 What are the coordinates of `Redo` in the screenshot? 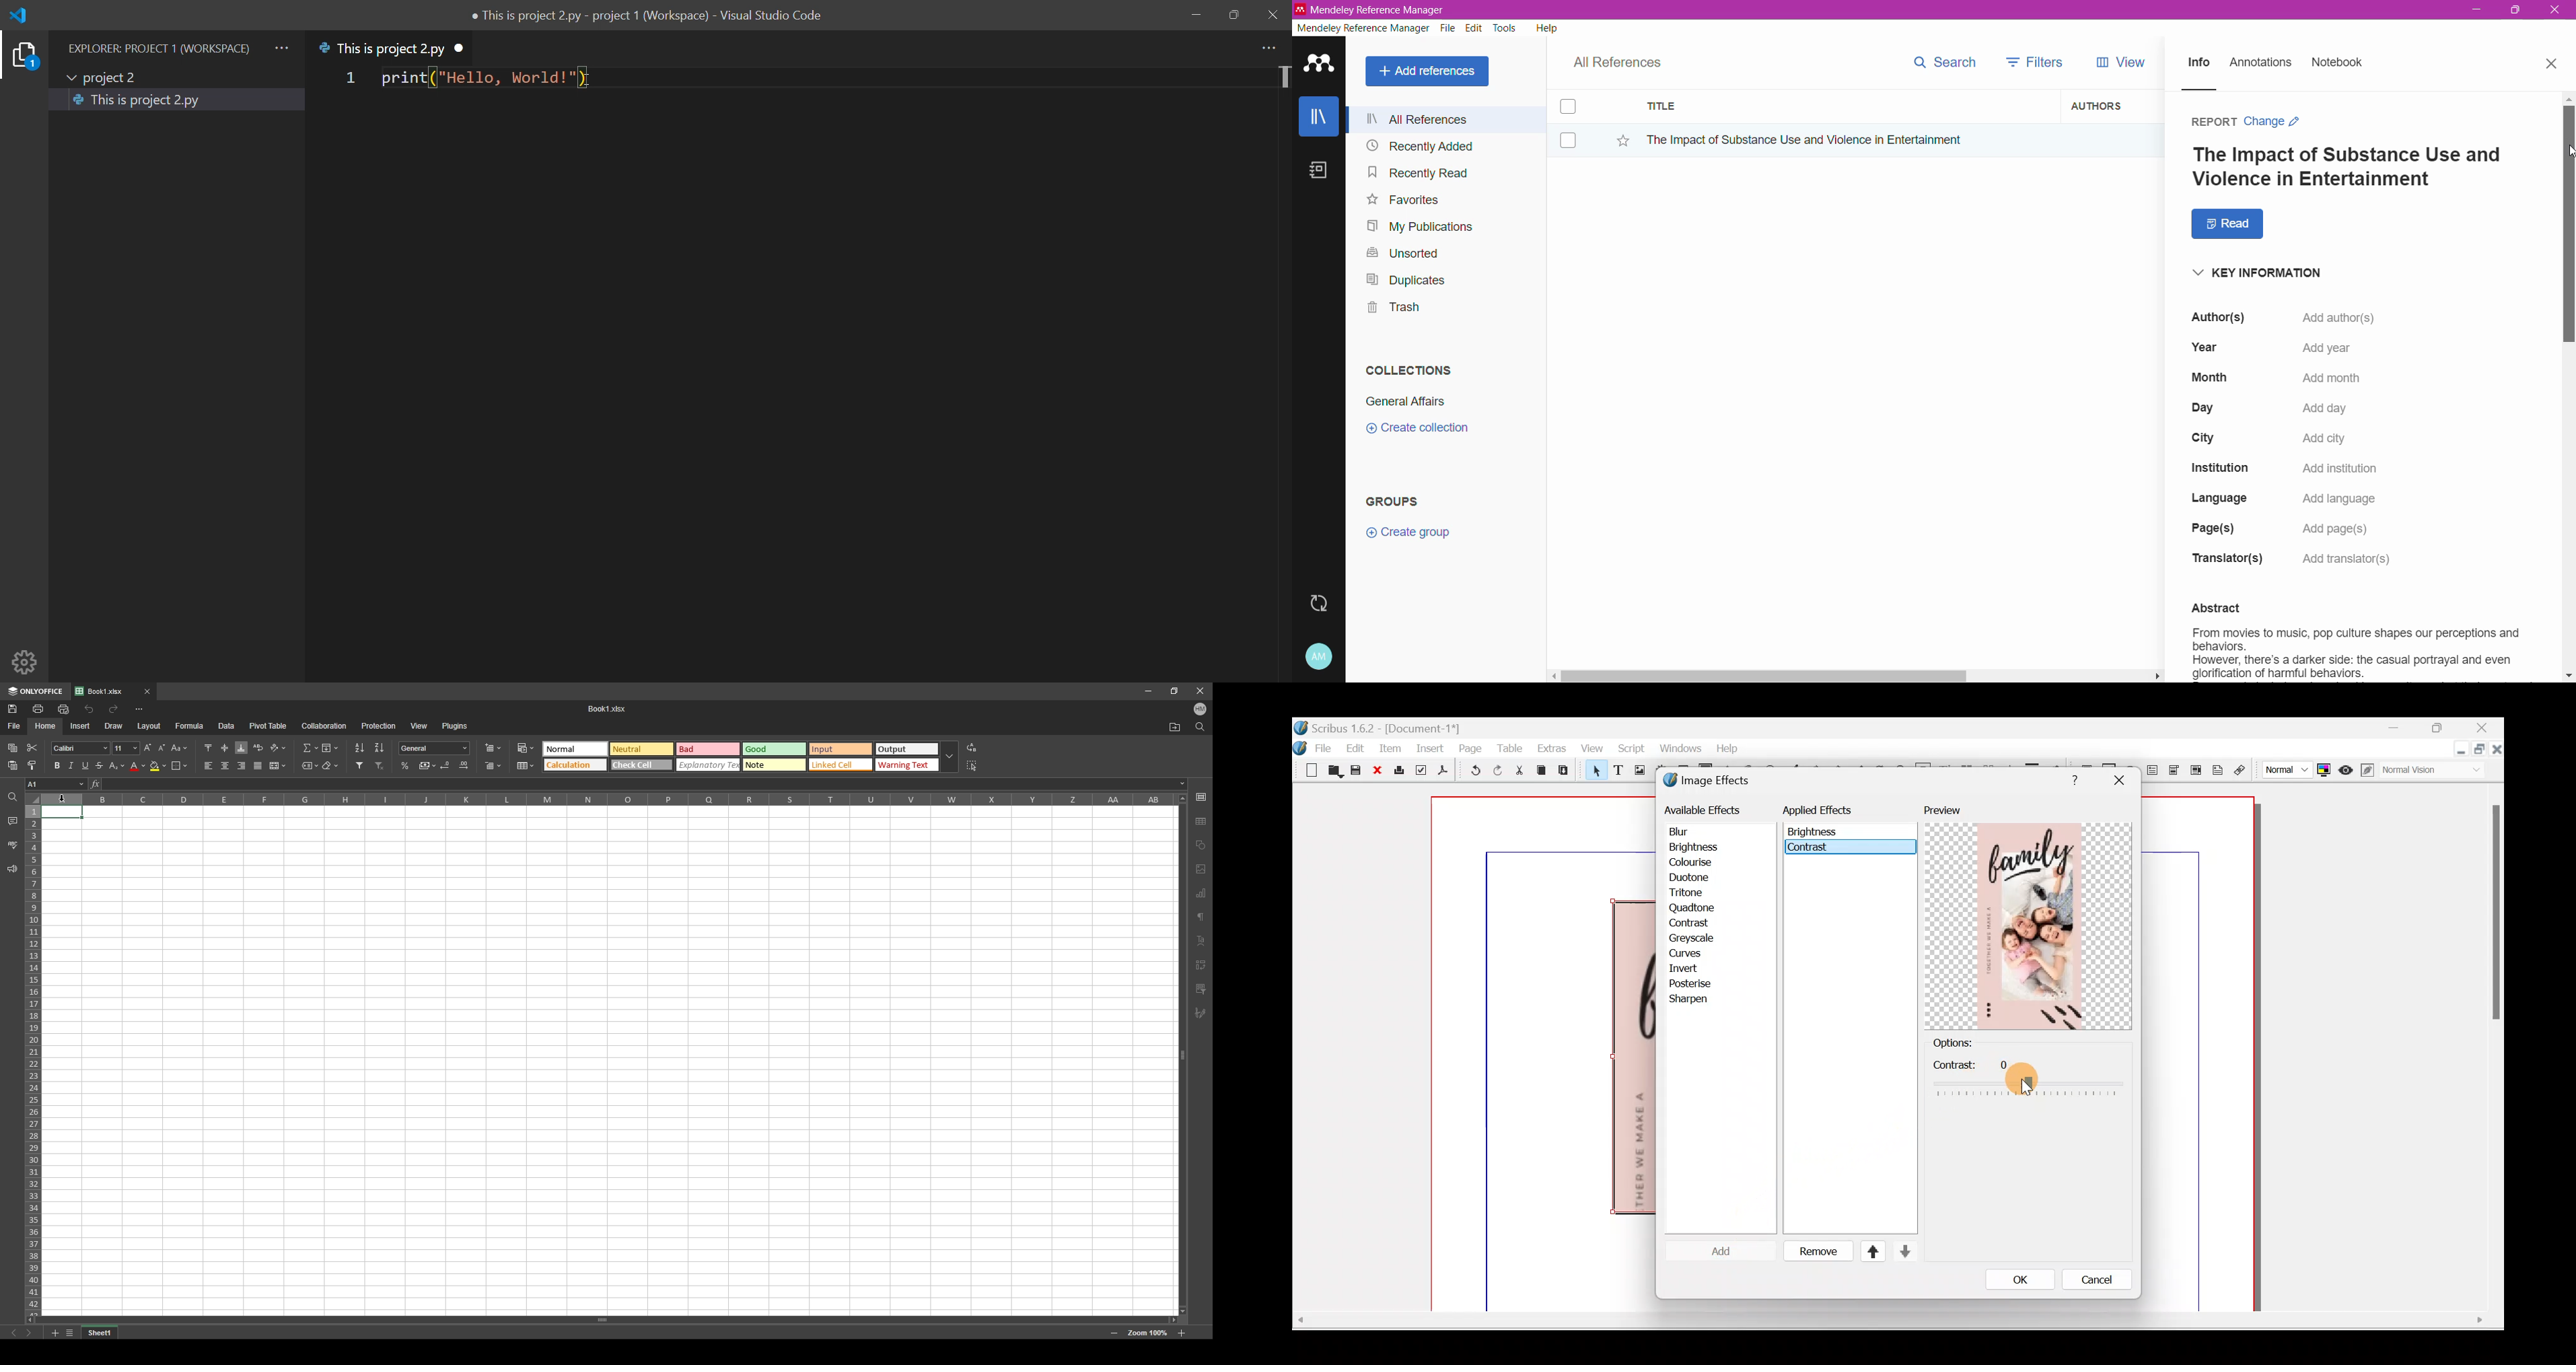 It's located at (1497, 770).